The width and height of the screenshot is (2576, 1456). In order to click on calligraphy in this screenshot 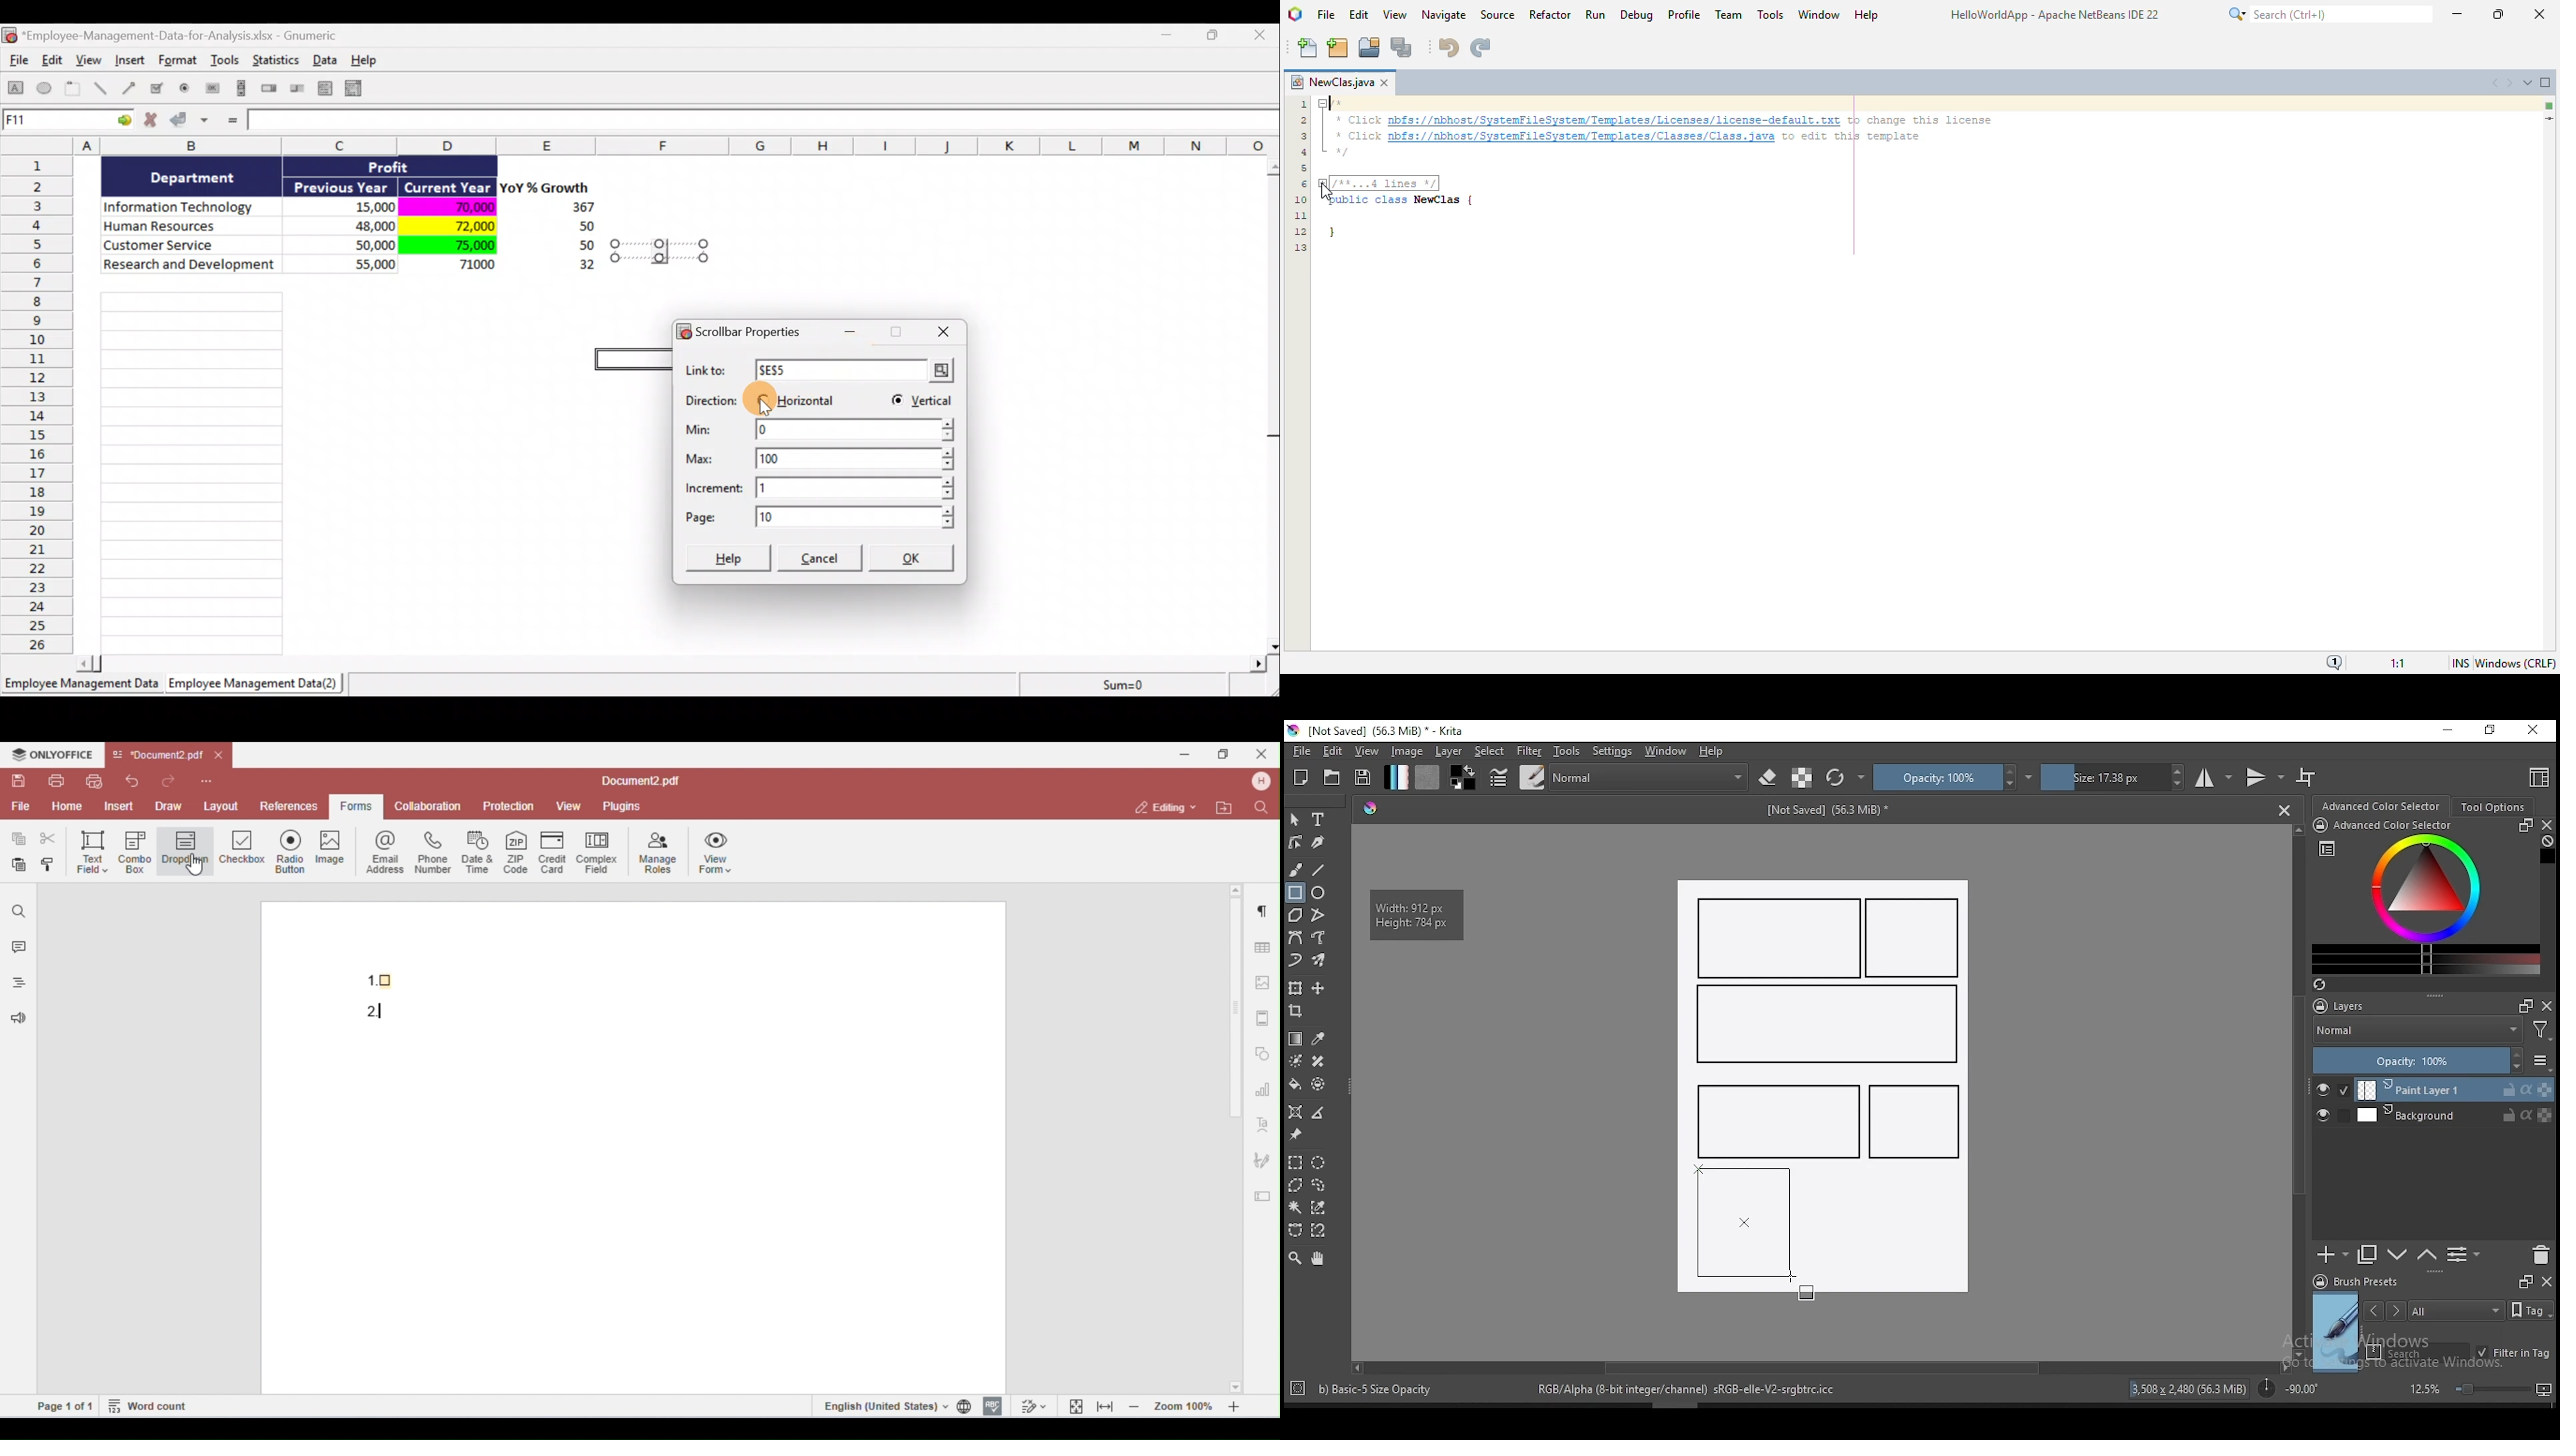, I will do `click(1319, 841)`.